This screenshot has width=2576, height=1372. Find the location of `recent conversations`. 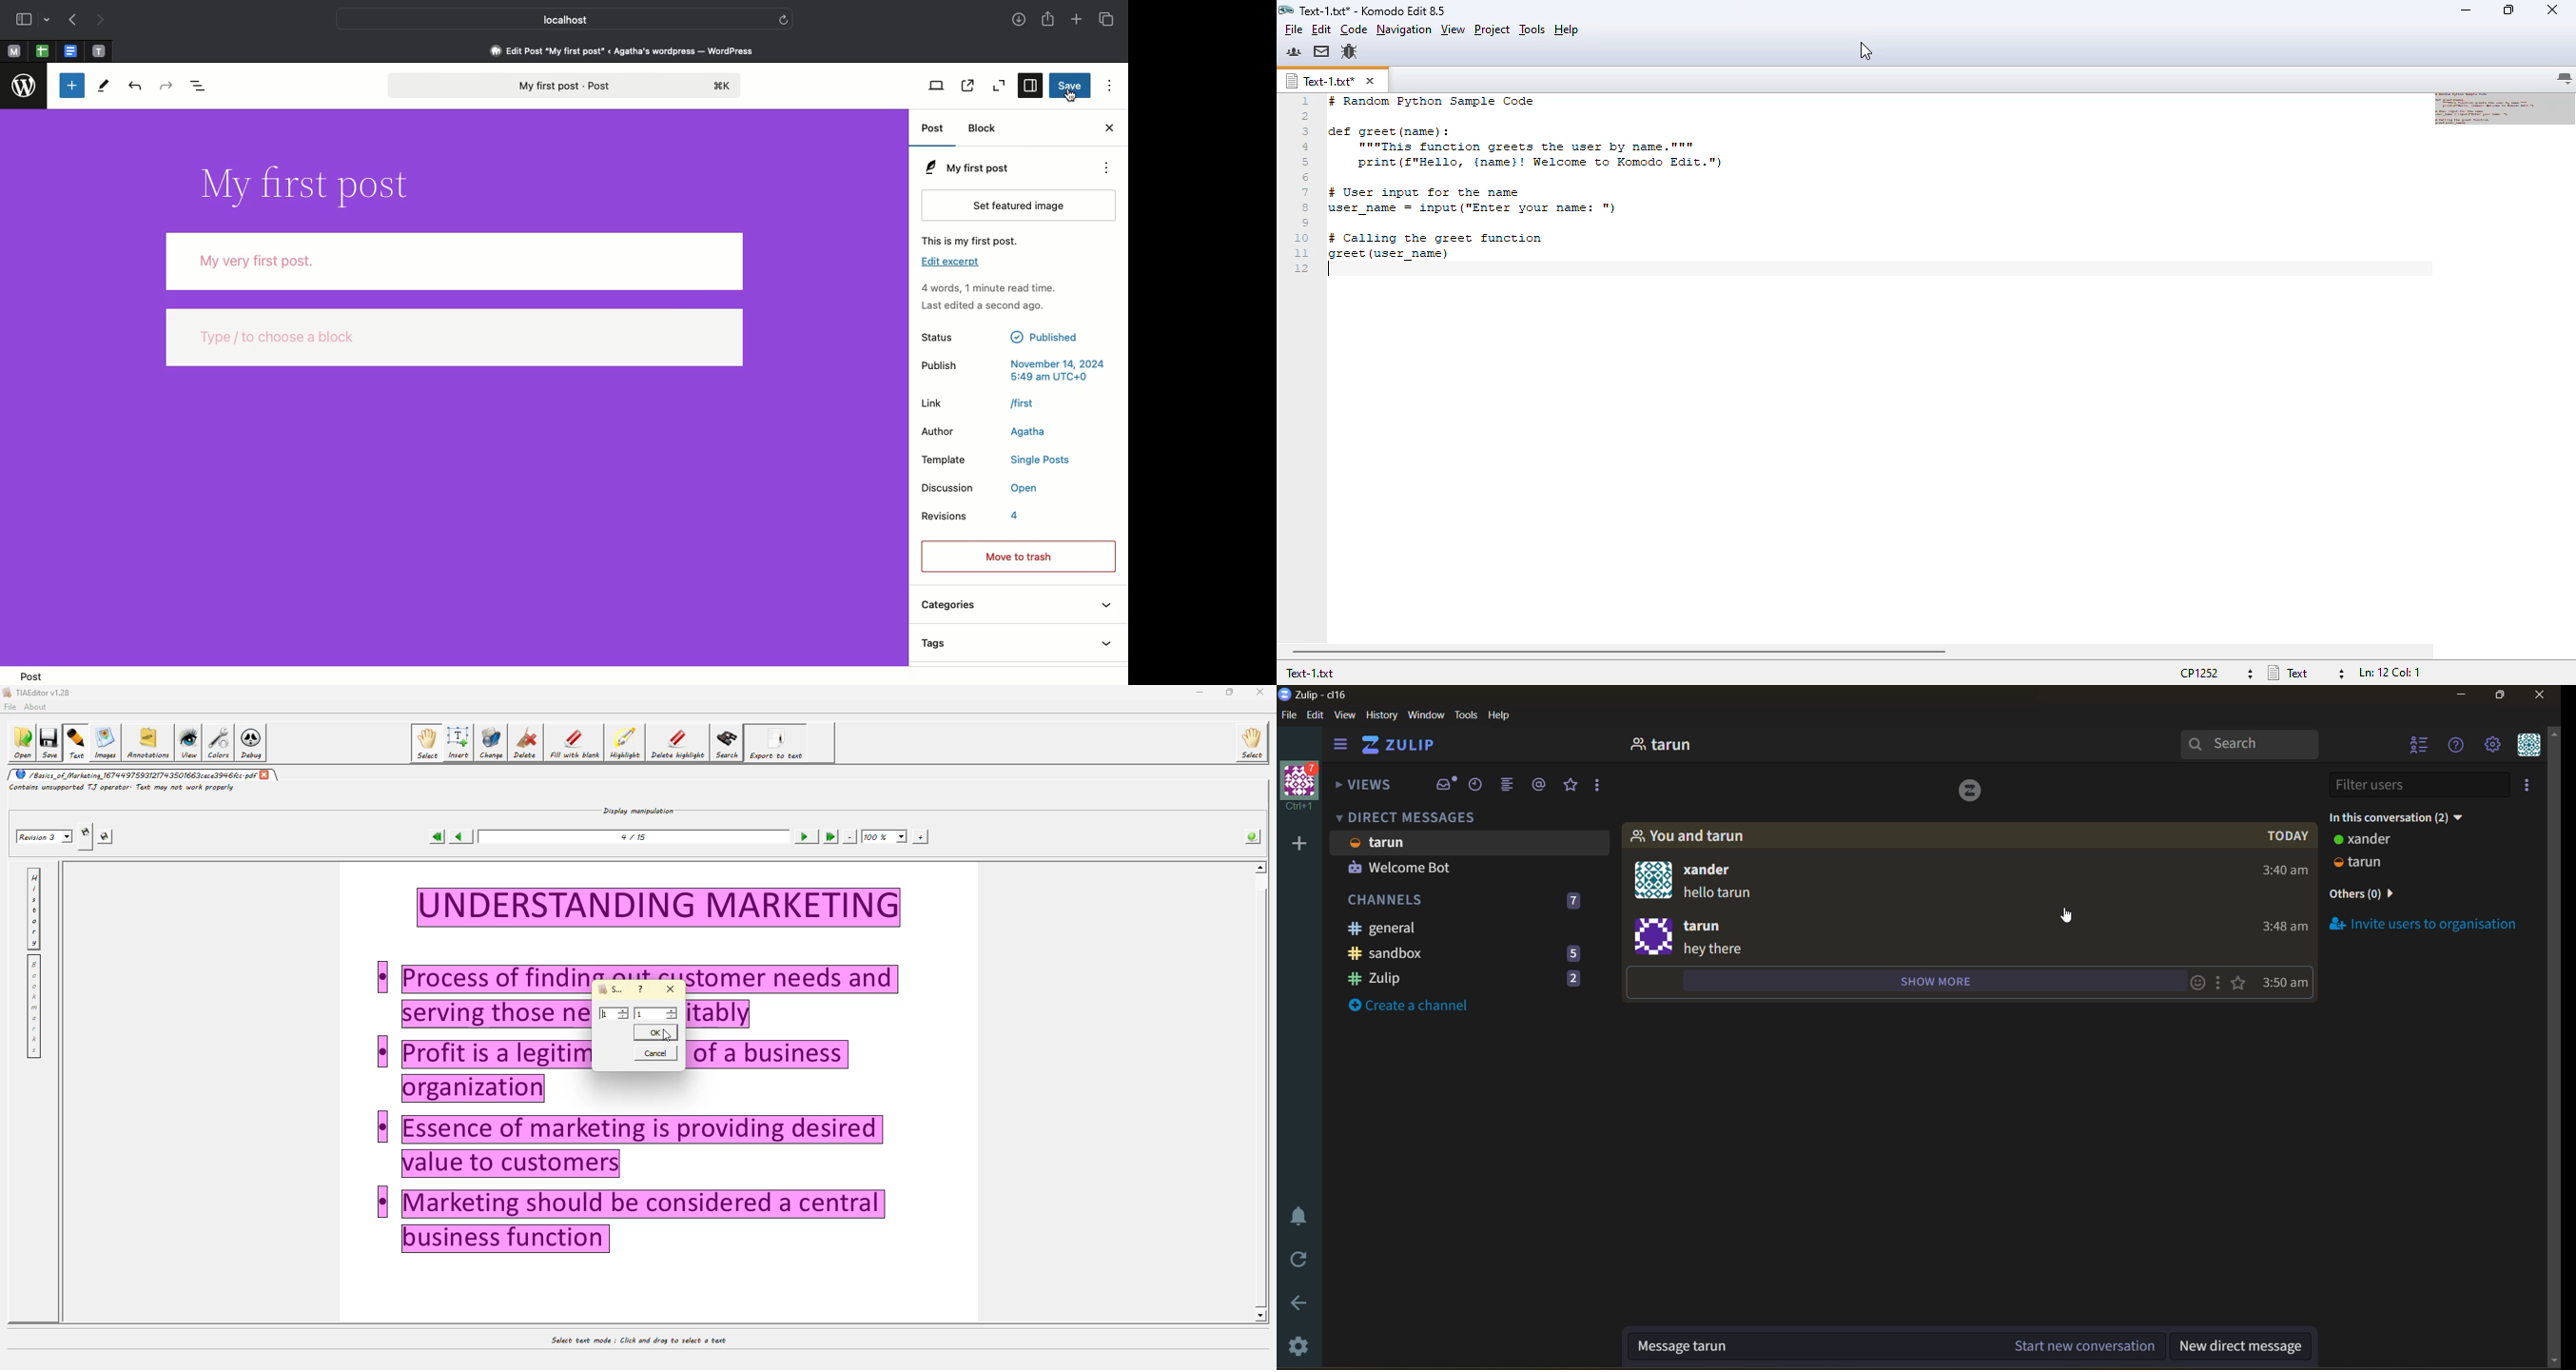

recent conversations is located at coordinates (1475, 788).